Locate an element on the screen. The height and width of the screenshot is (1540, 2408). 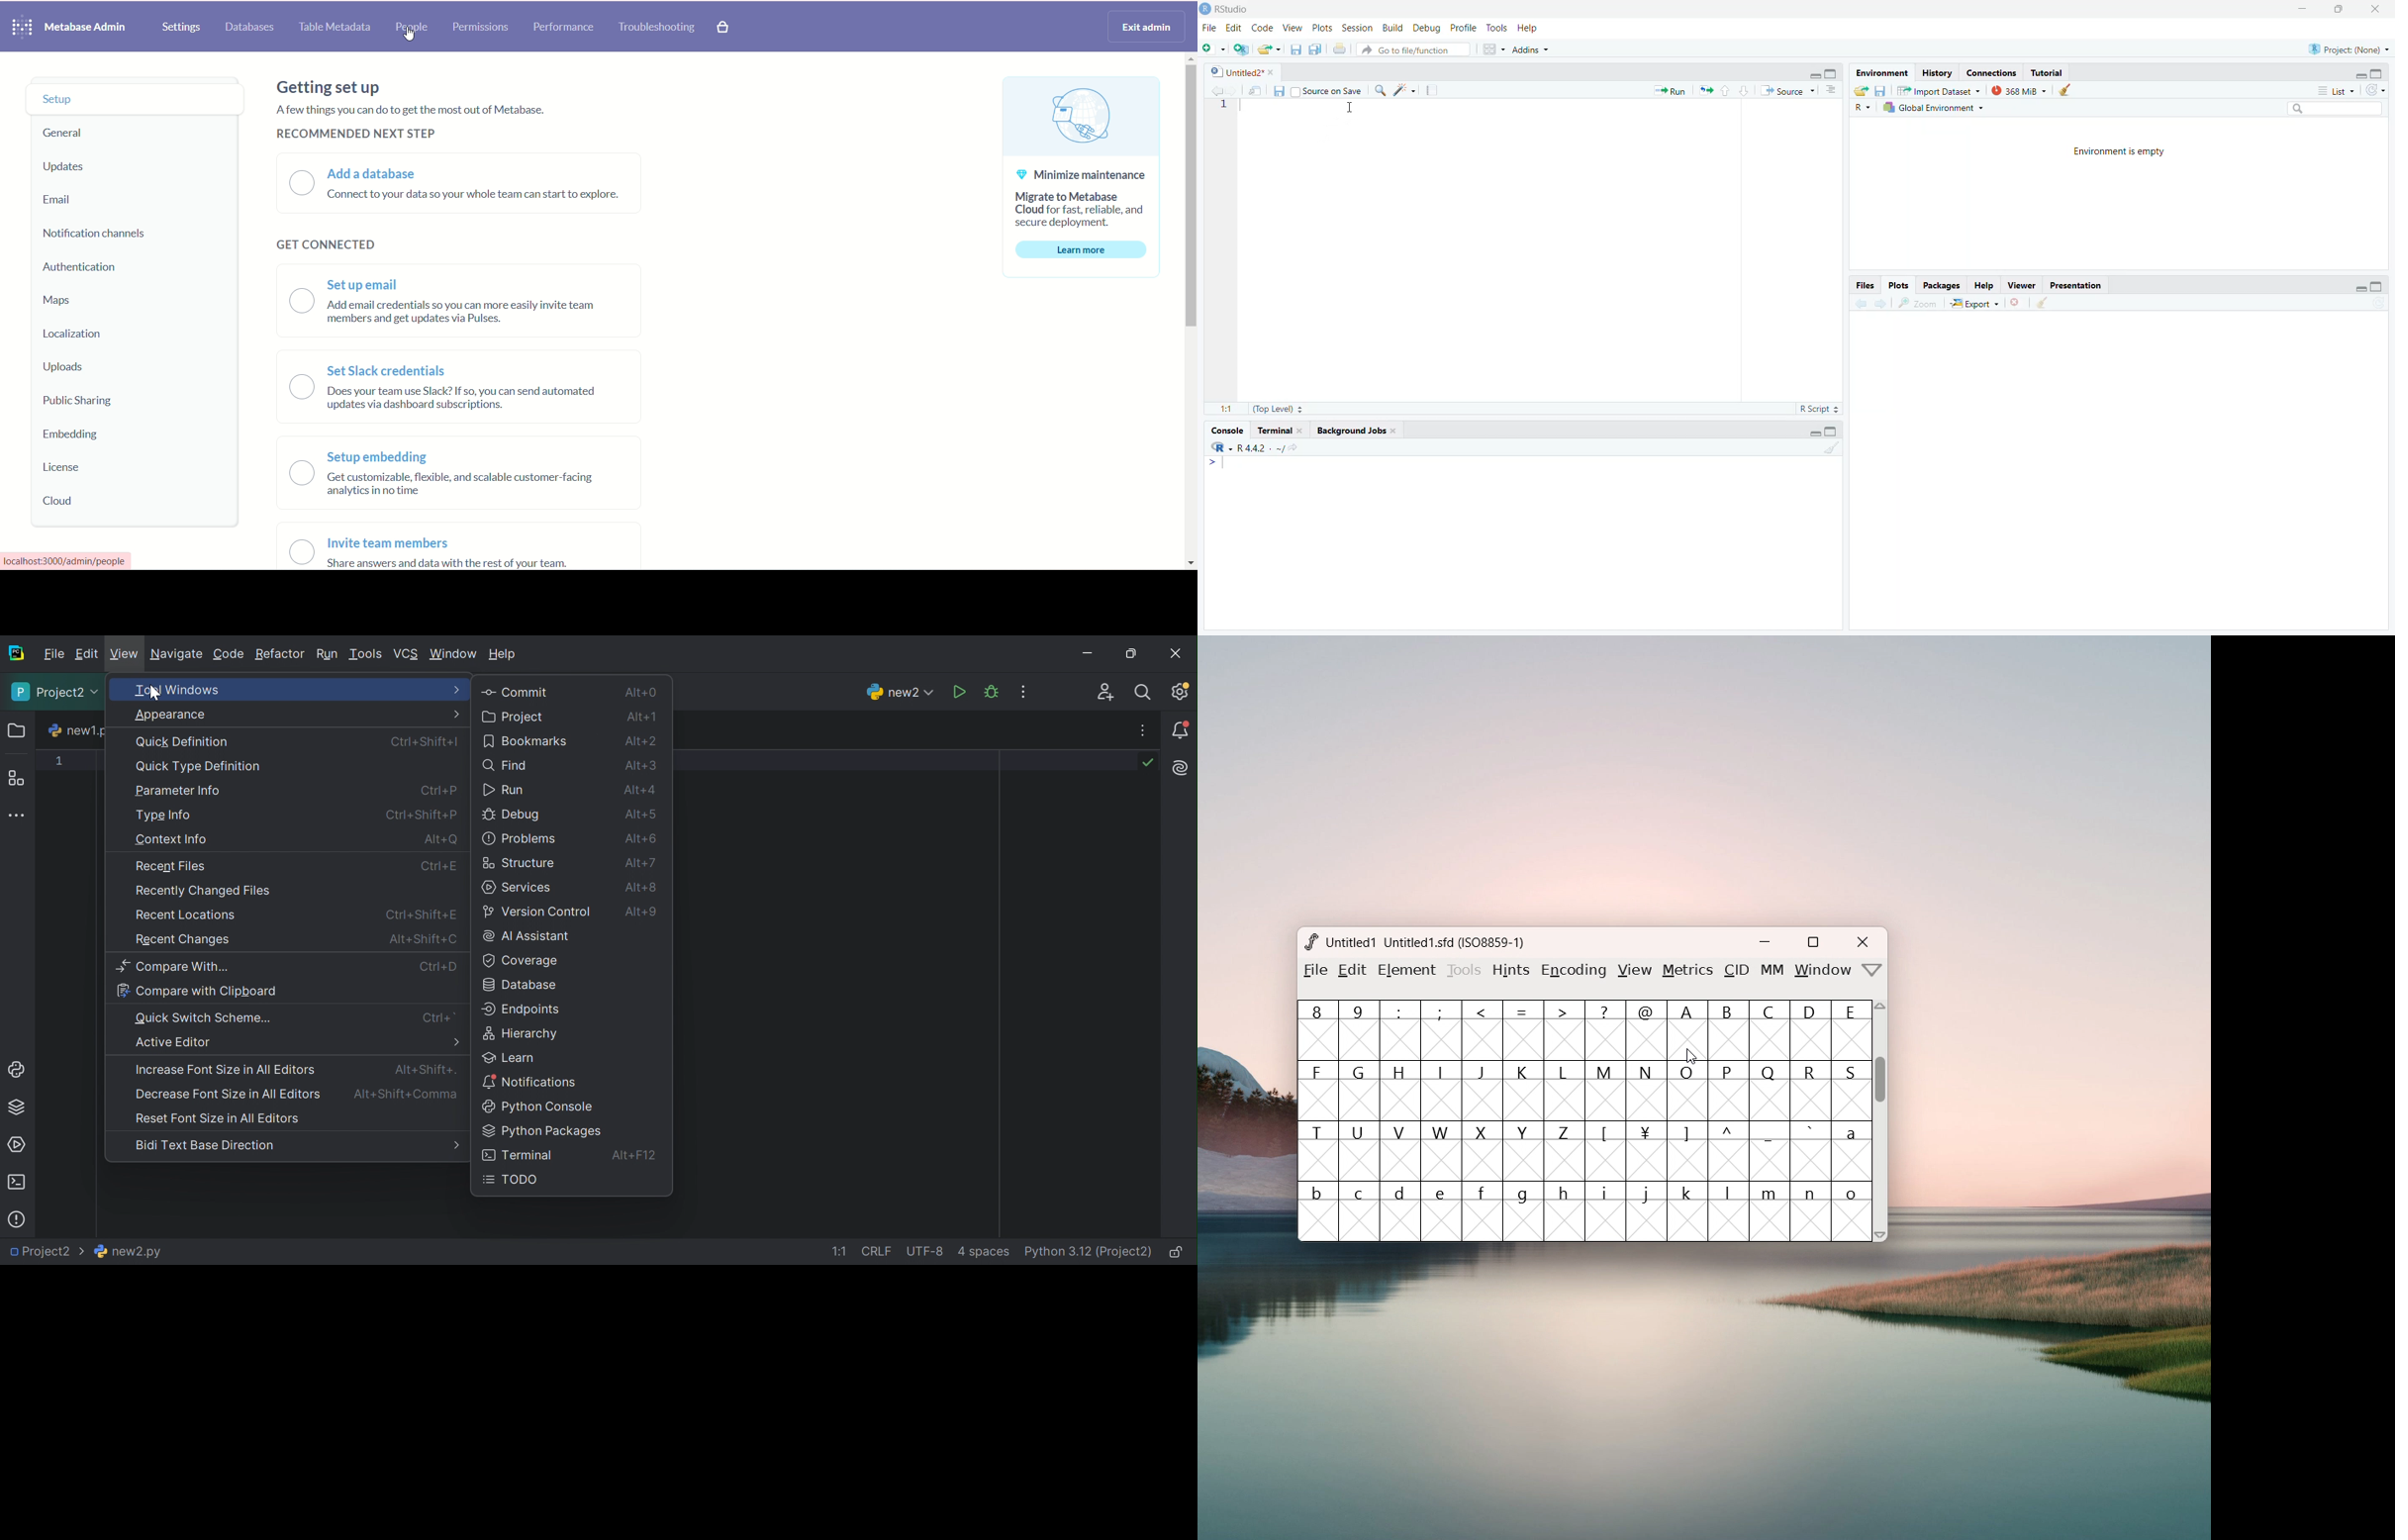
Commit is located at coordinates (516, 692).